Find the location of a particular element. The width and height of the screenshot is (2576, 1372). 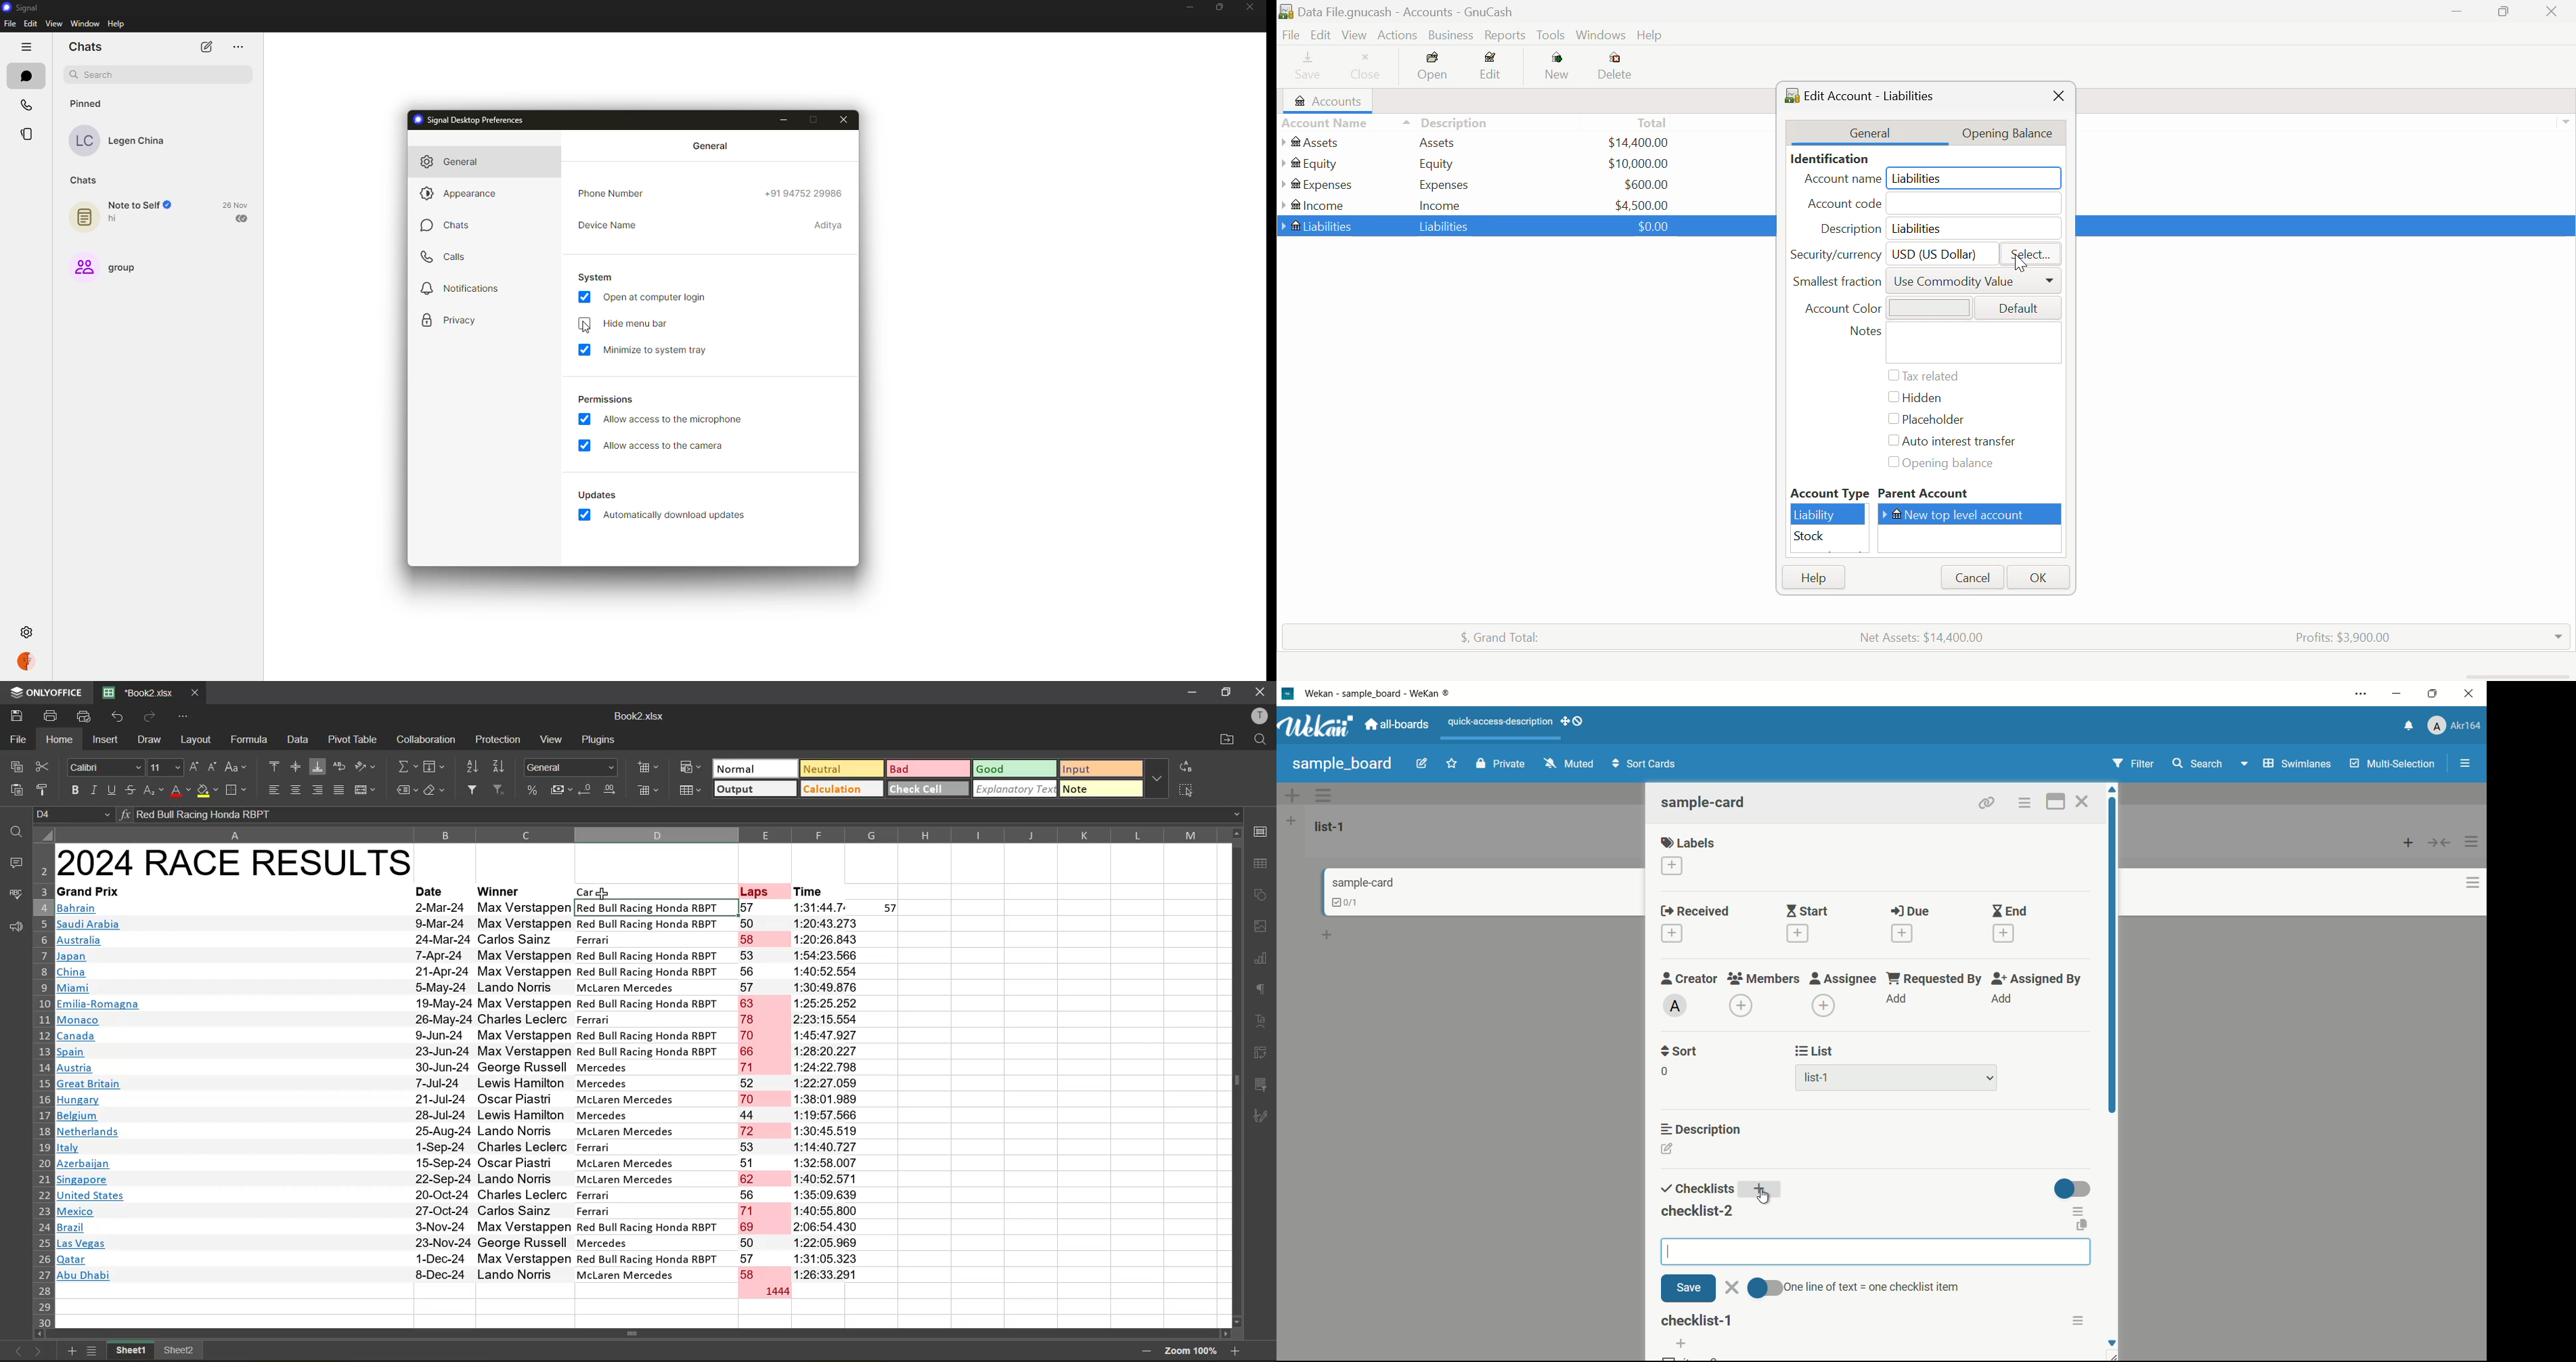

admin is located at coordinates (1676, 1006).